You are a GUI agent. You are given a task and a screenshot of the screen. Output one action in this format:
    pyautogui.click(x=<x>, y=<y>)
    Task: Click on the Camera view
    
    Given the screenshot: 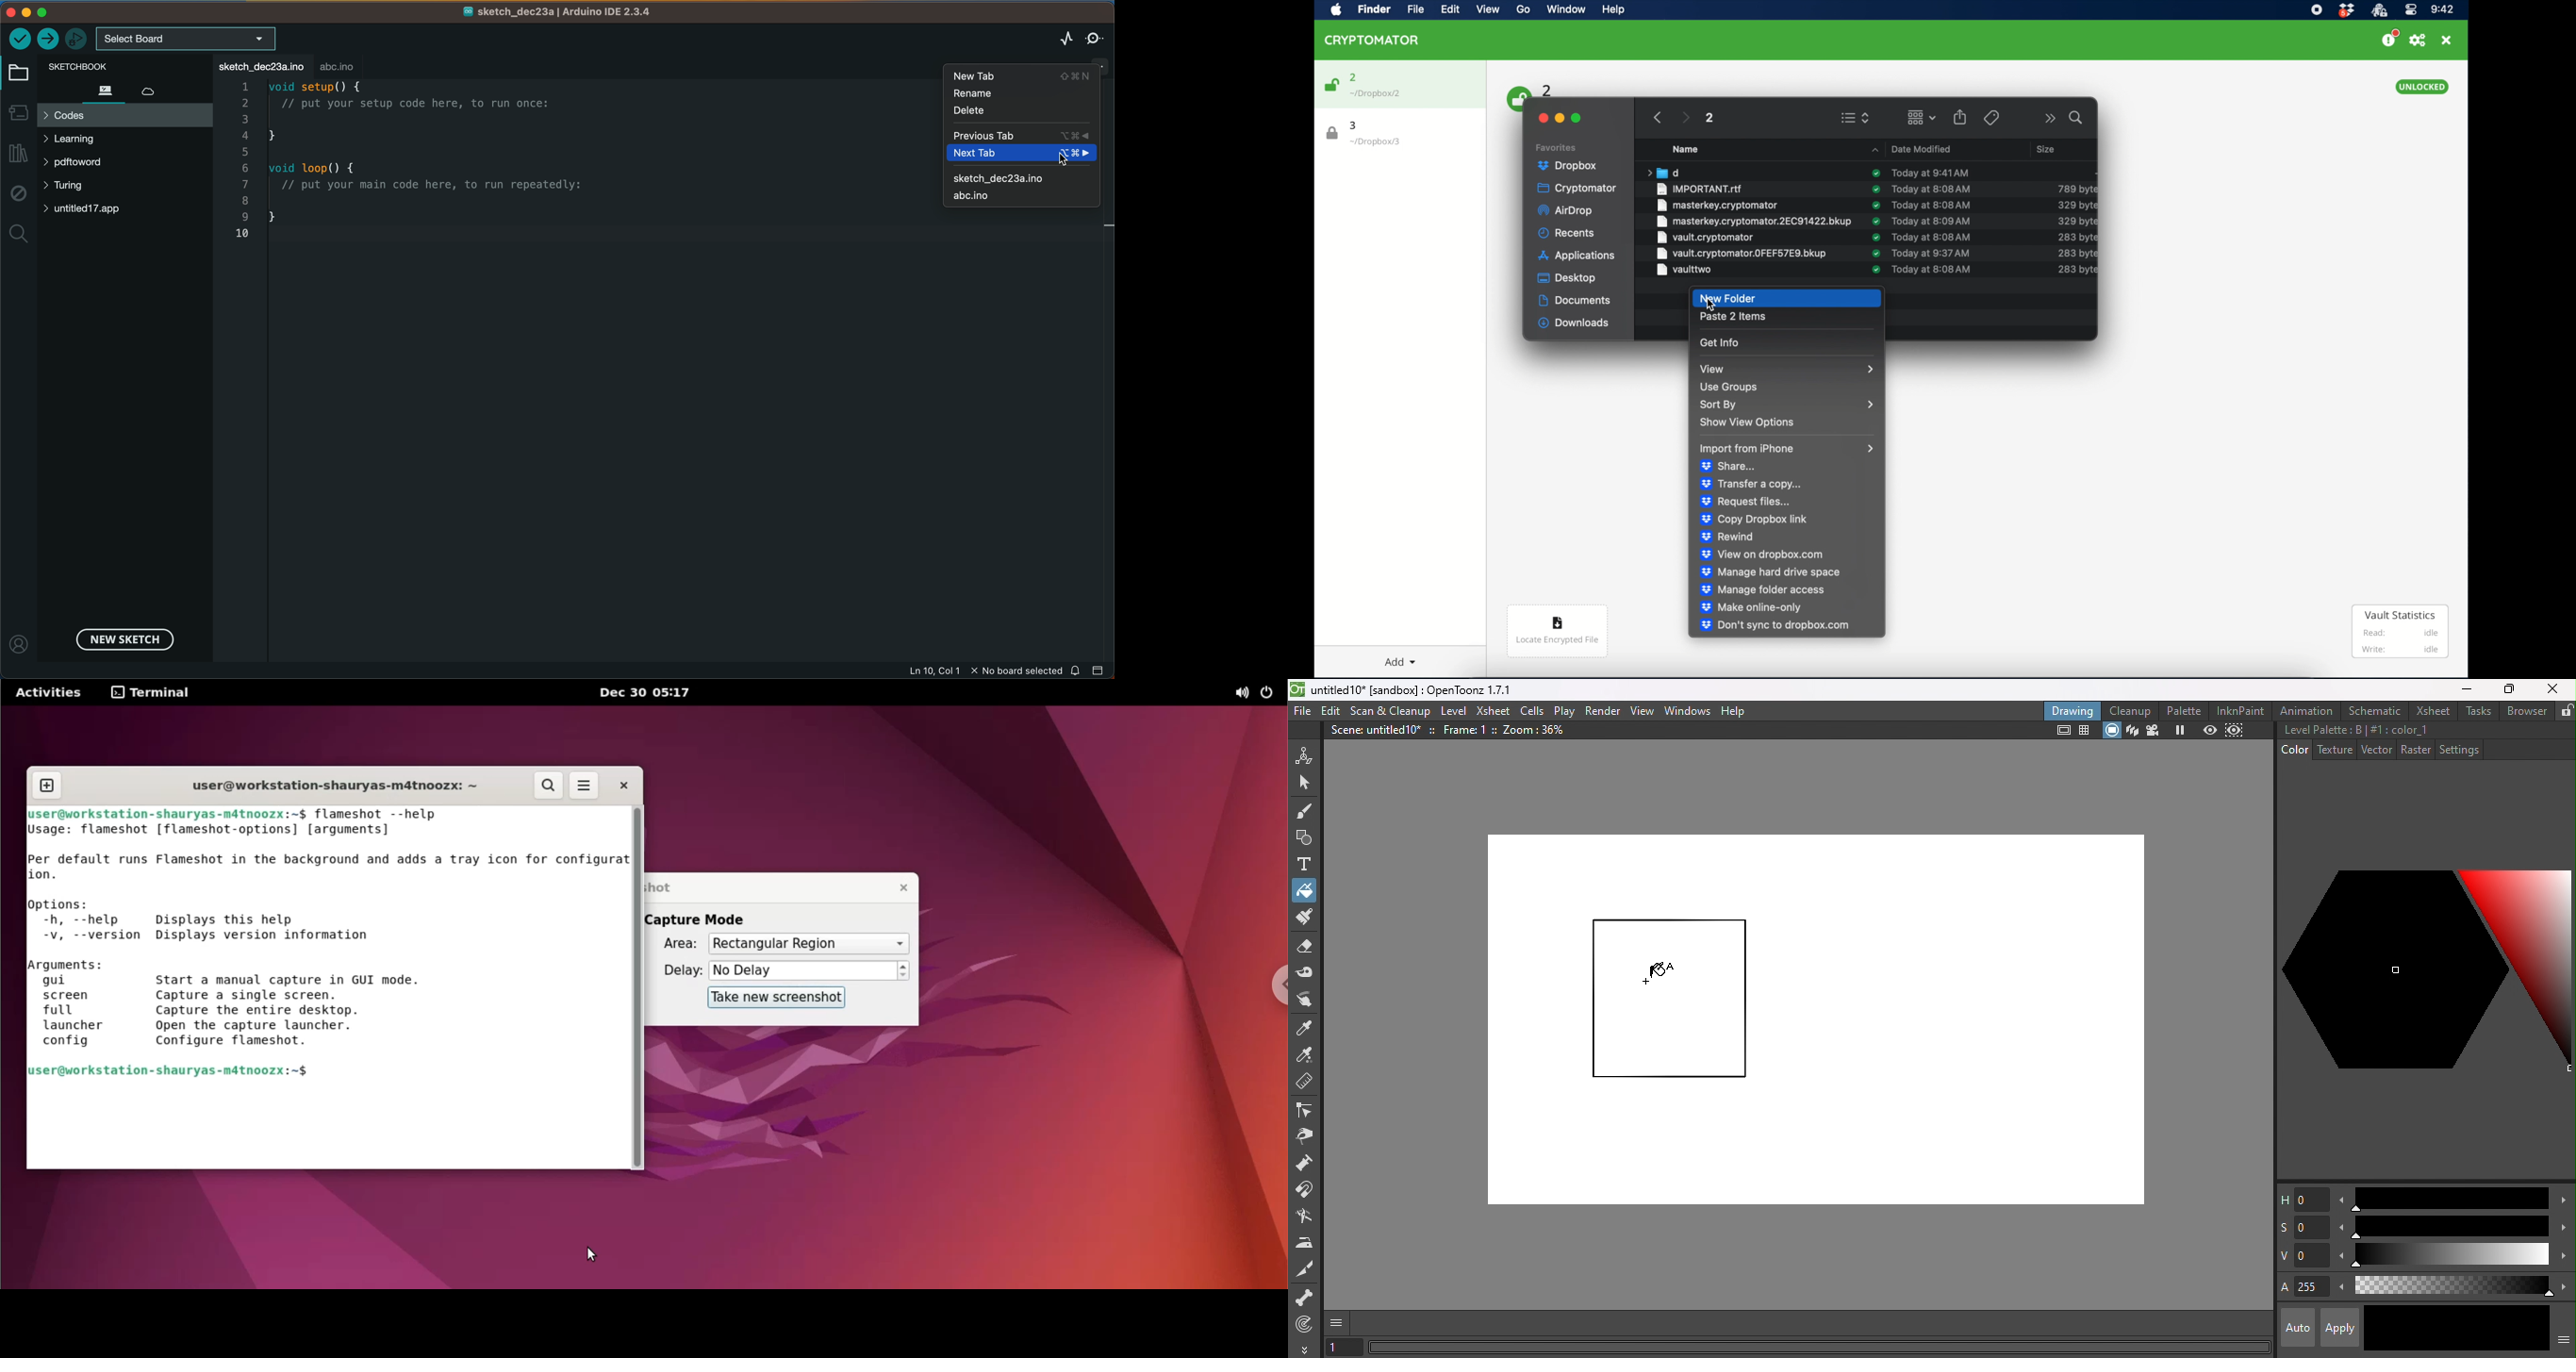 What is the action you would take?
    pyautogui.click(x=2152, y=731)
    